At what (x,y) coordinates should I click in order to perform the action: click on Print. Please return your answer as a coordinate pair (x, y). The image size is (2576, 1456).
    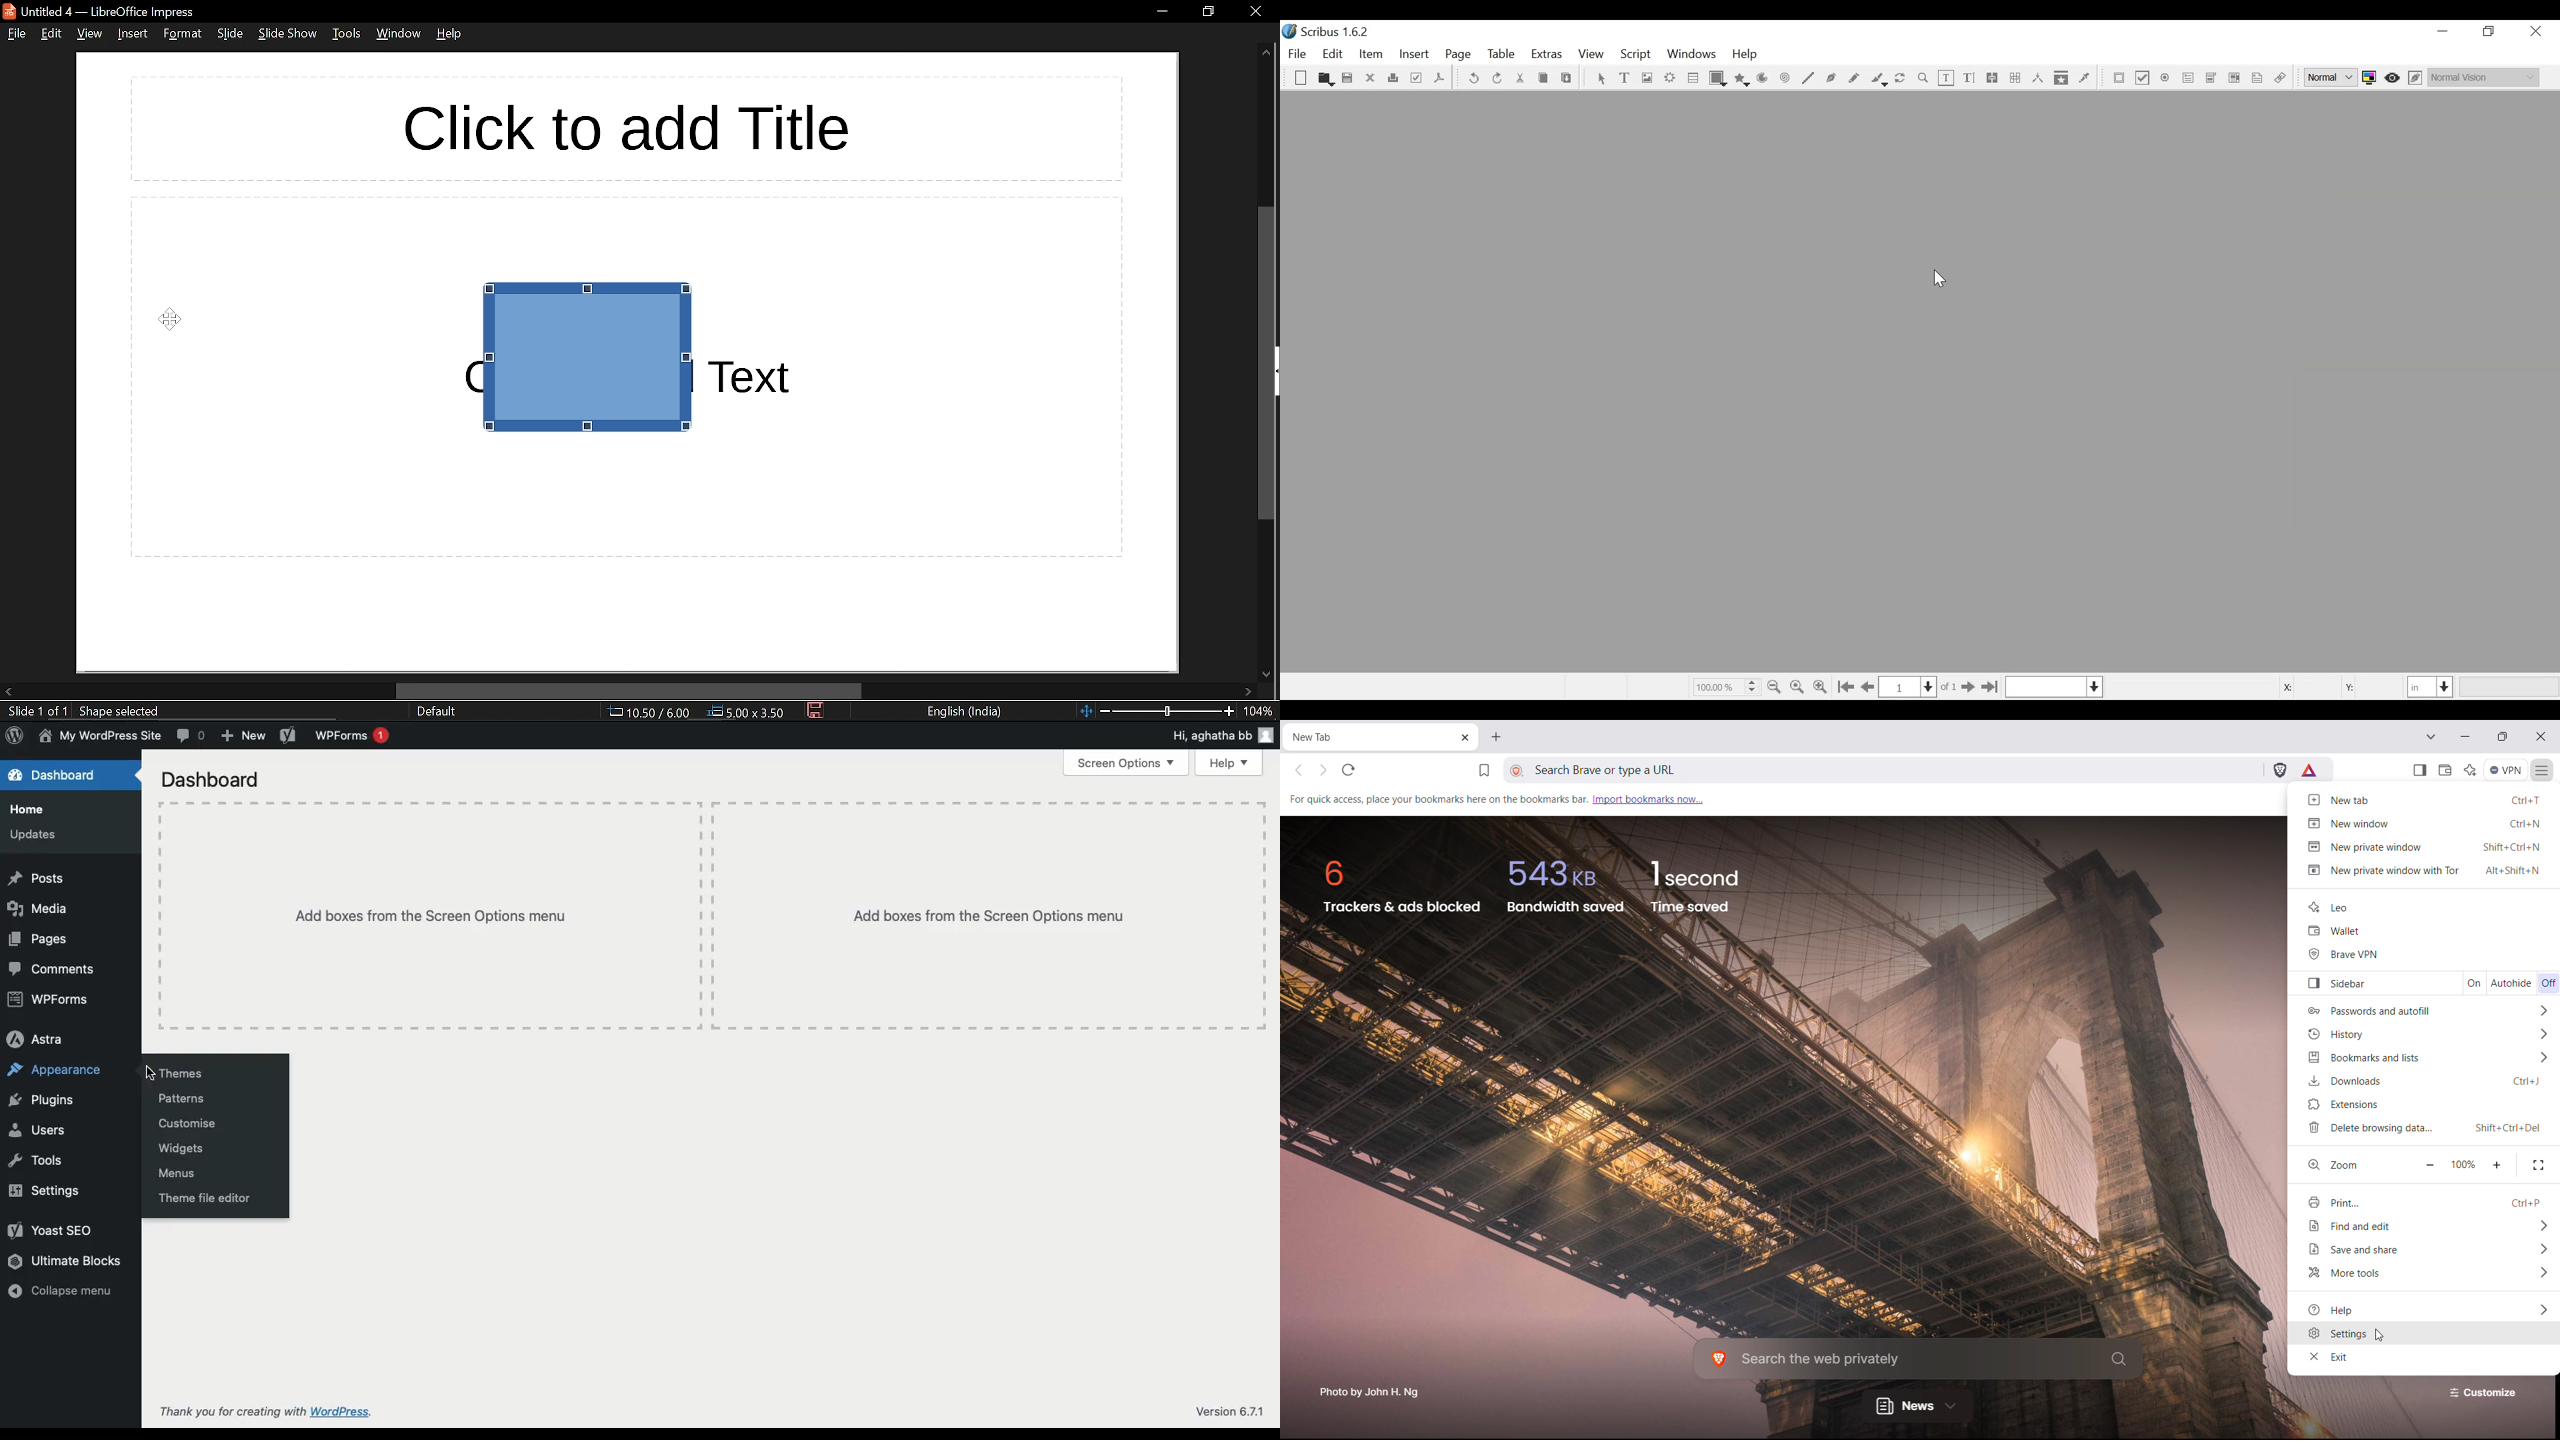
    Looking at the image, I should click on (1393, 79).